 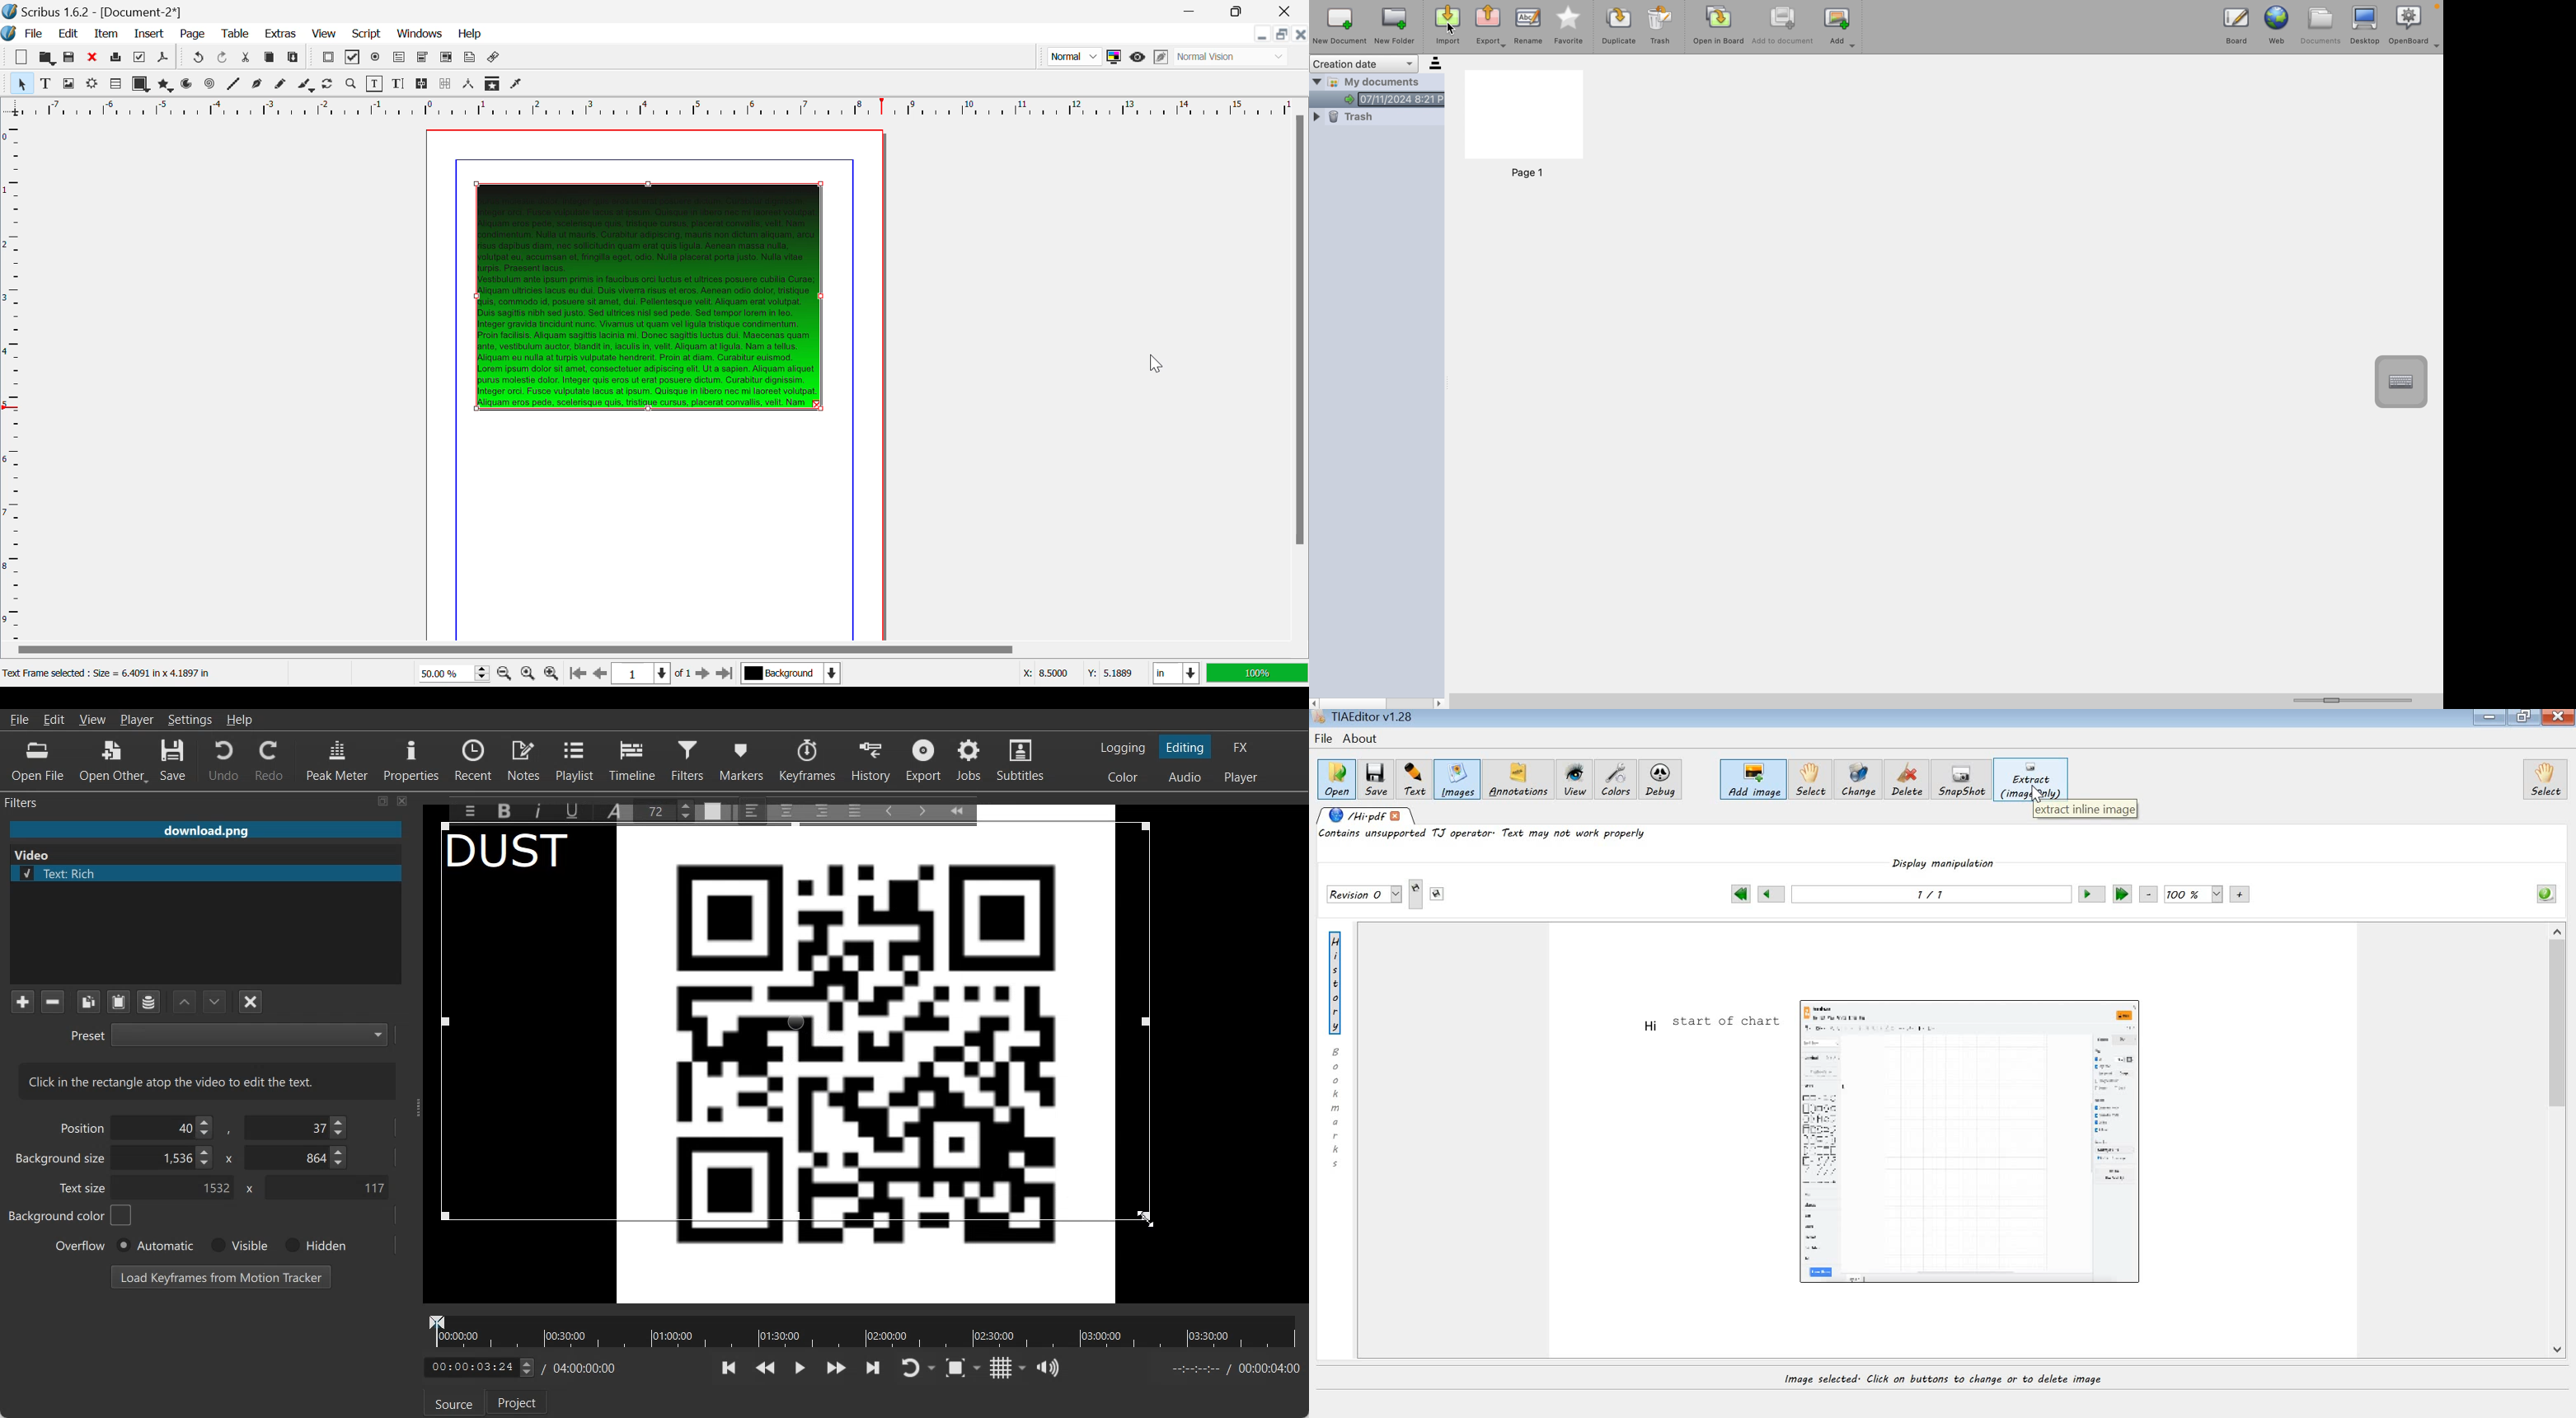 What do you see at coordinates (154, 1245) in the screenshot?
I see `Automatic` at bounding box center [154, 1245].